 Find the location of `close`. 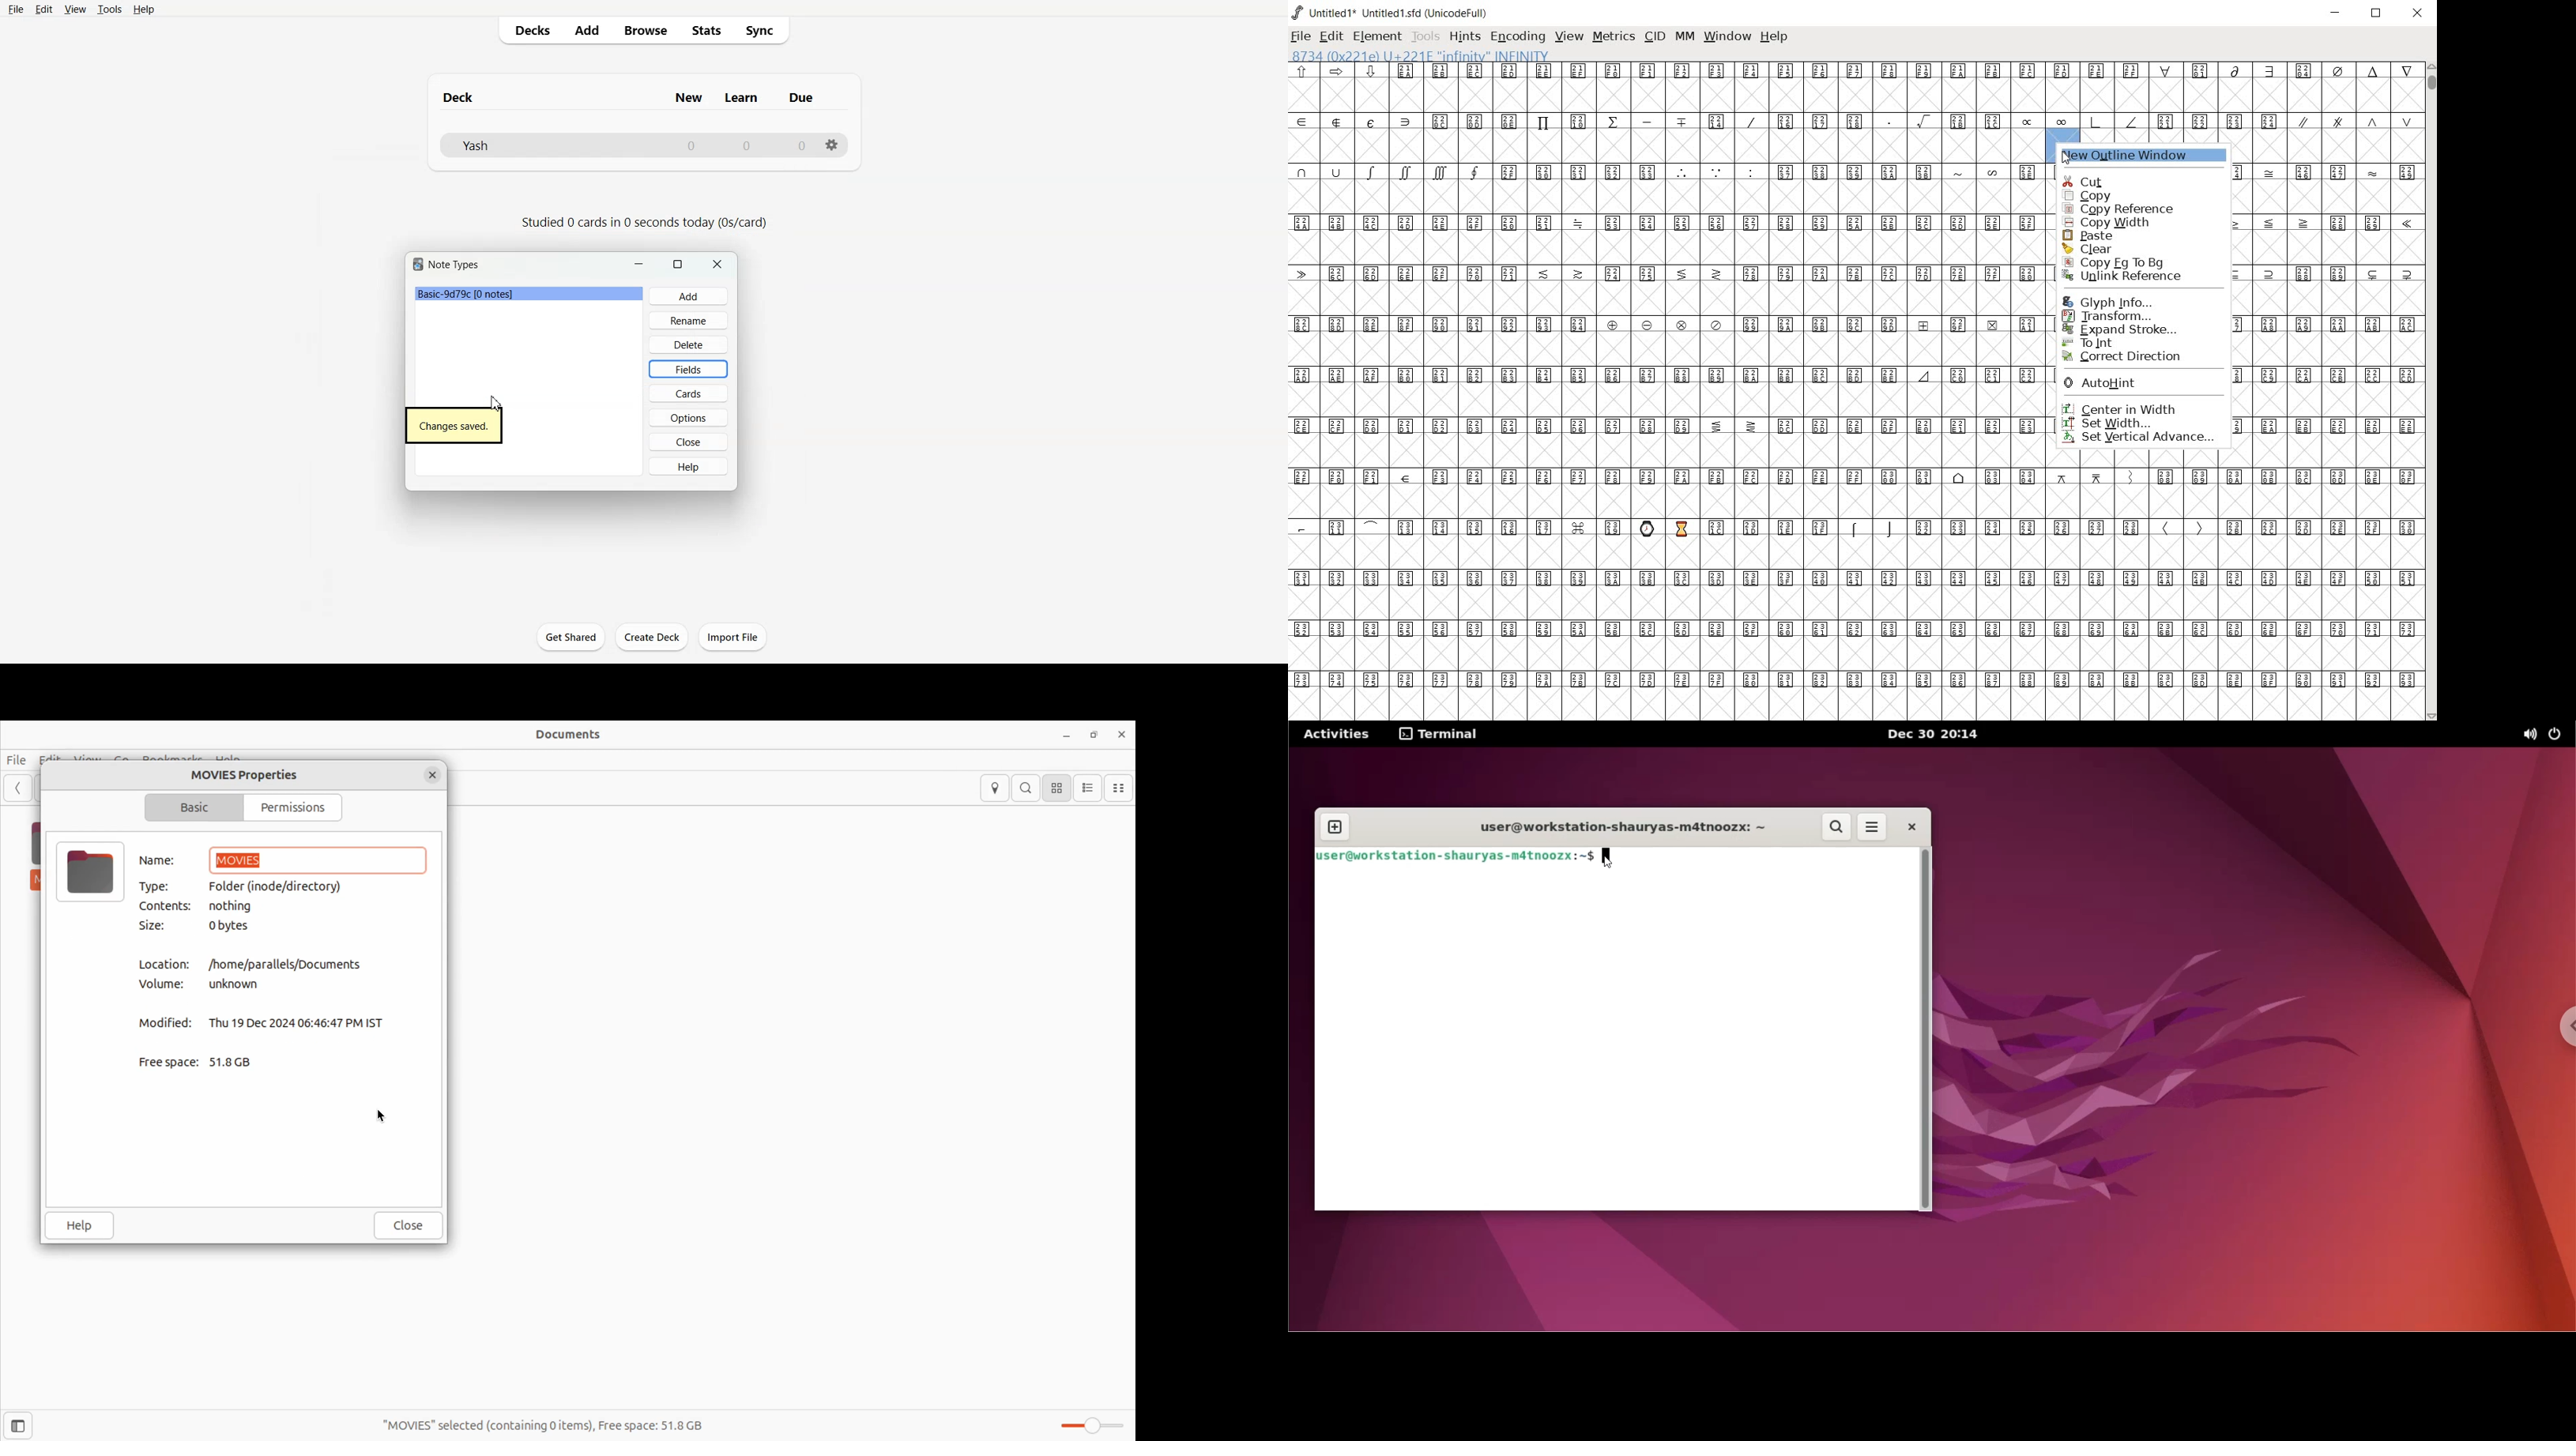

close is located at coordinates (2419, 13).